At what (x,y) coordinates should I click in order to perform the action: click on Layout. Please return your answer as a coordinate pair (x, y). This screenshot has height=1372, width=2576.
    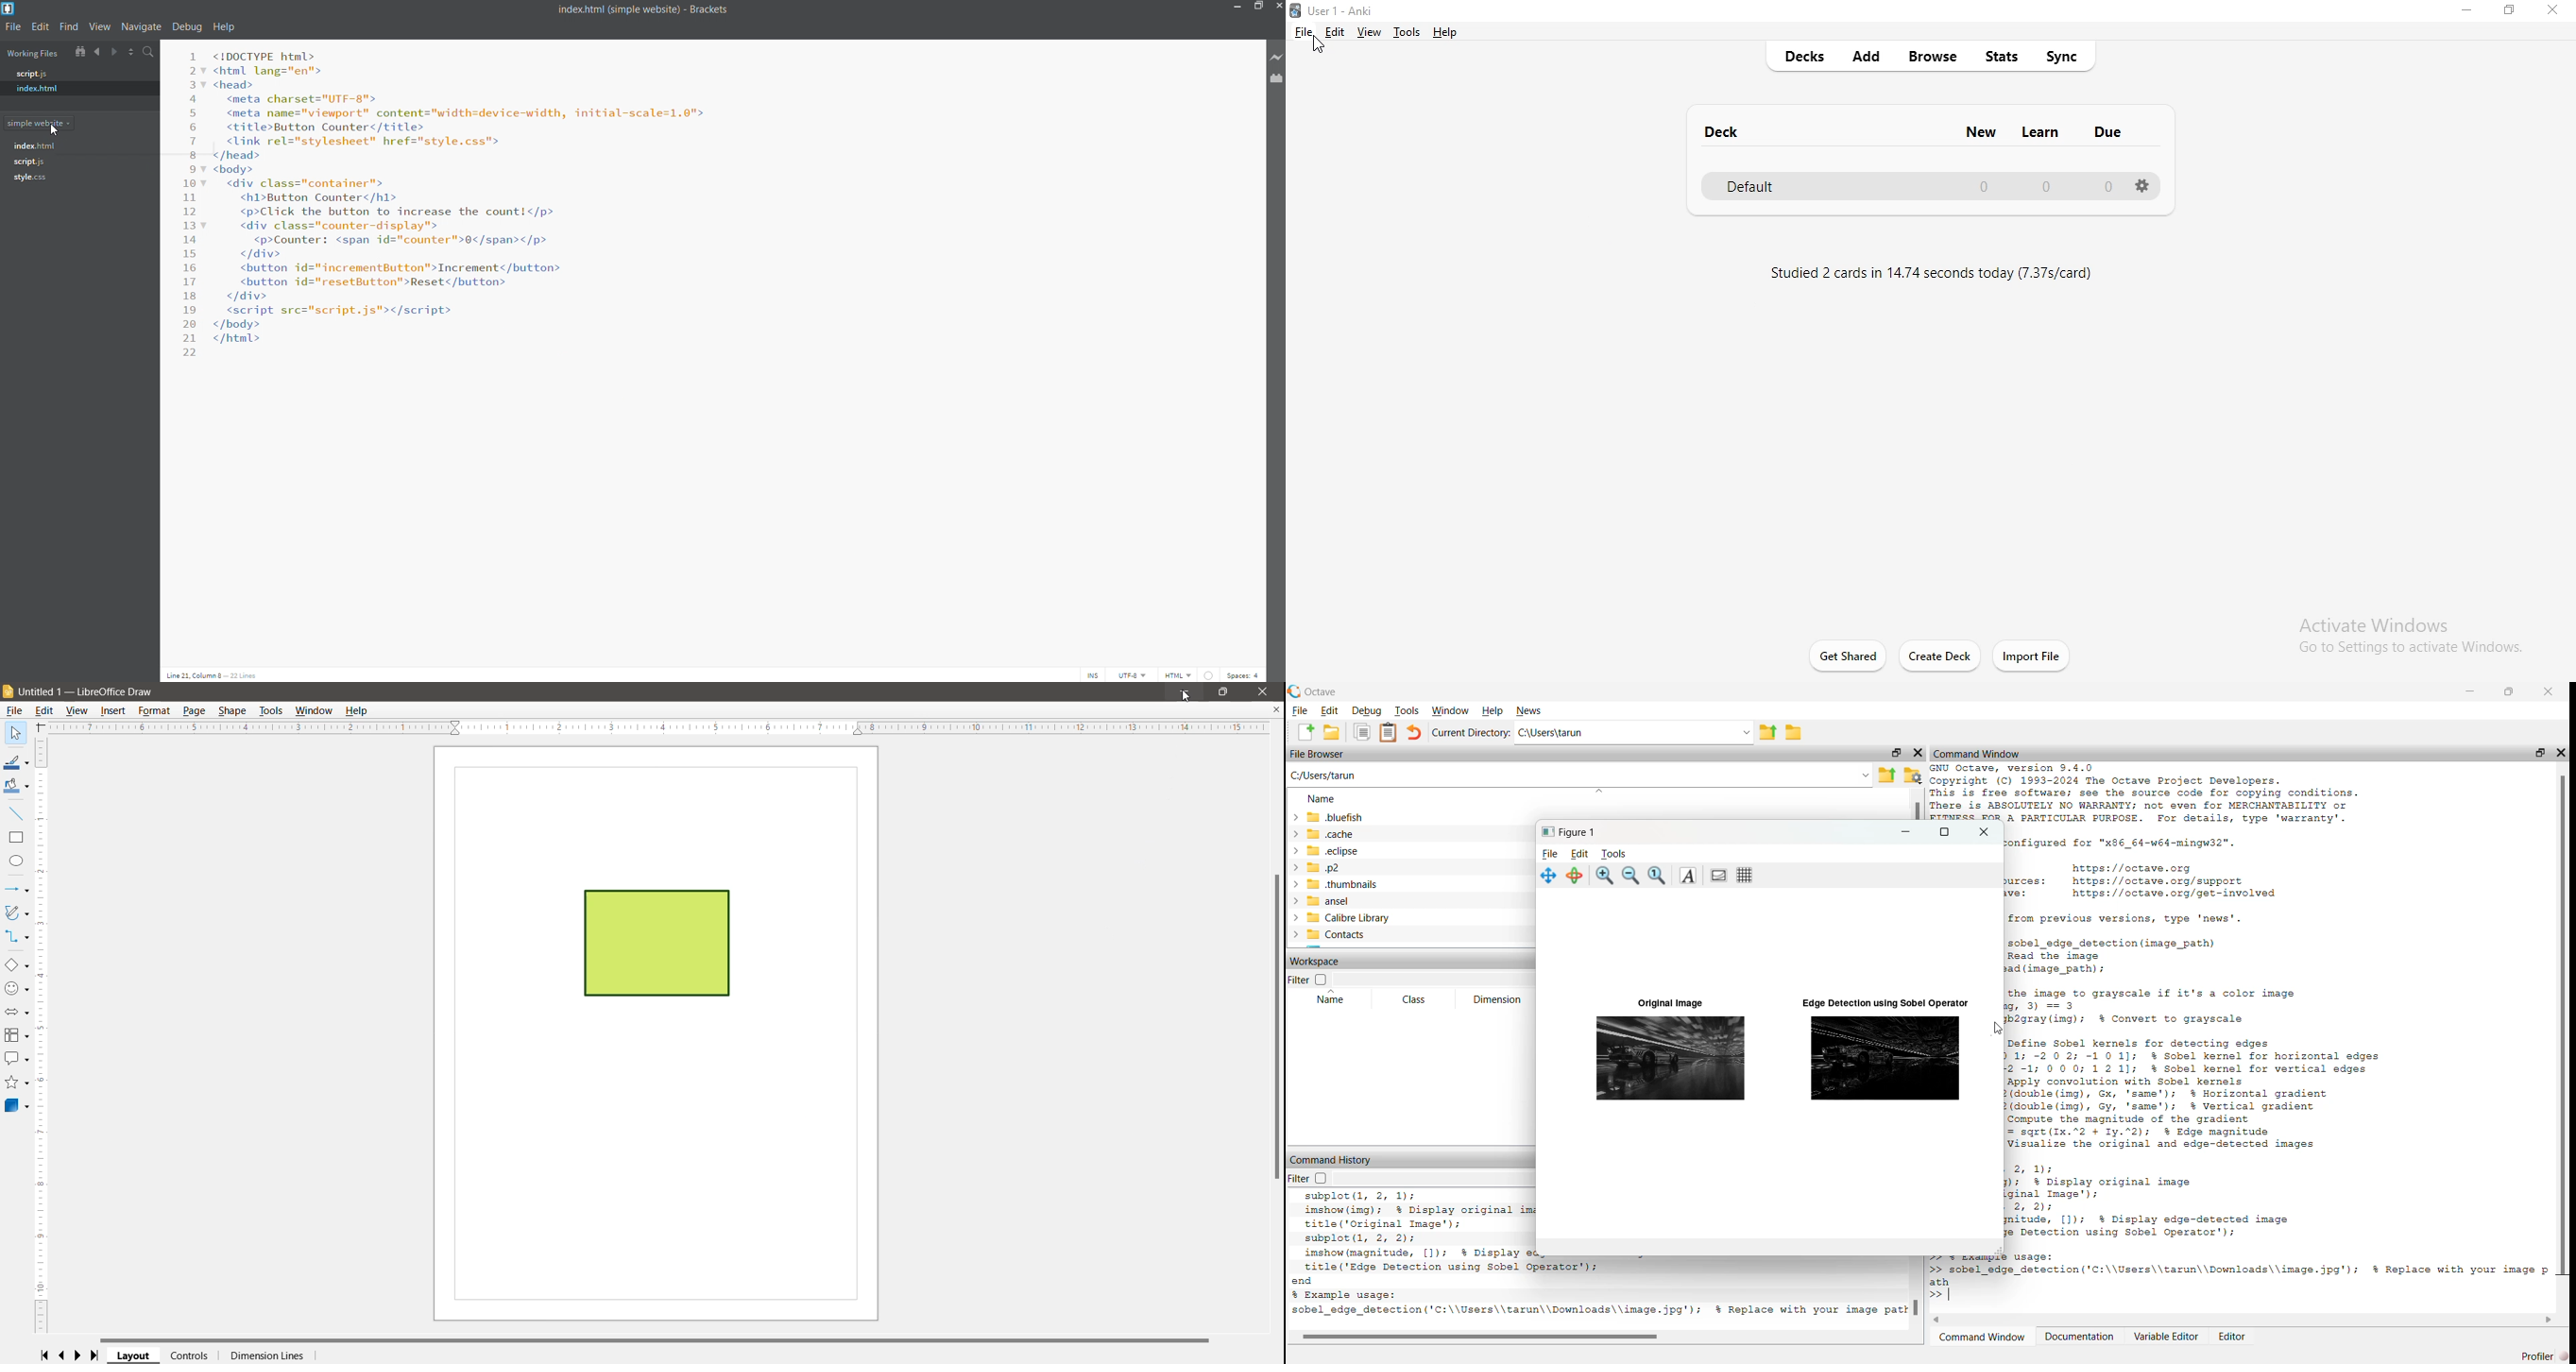
    Looking at the image, I should click on (134, 1356).